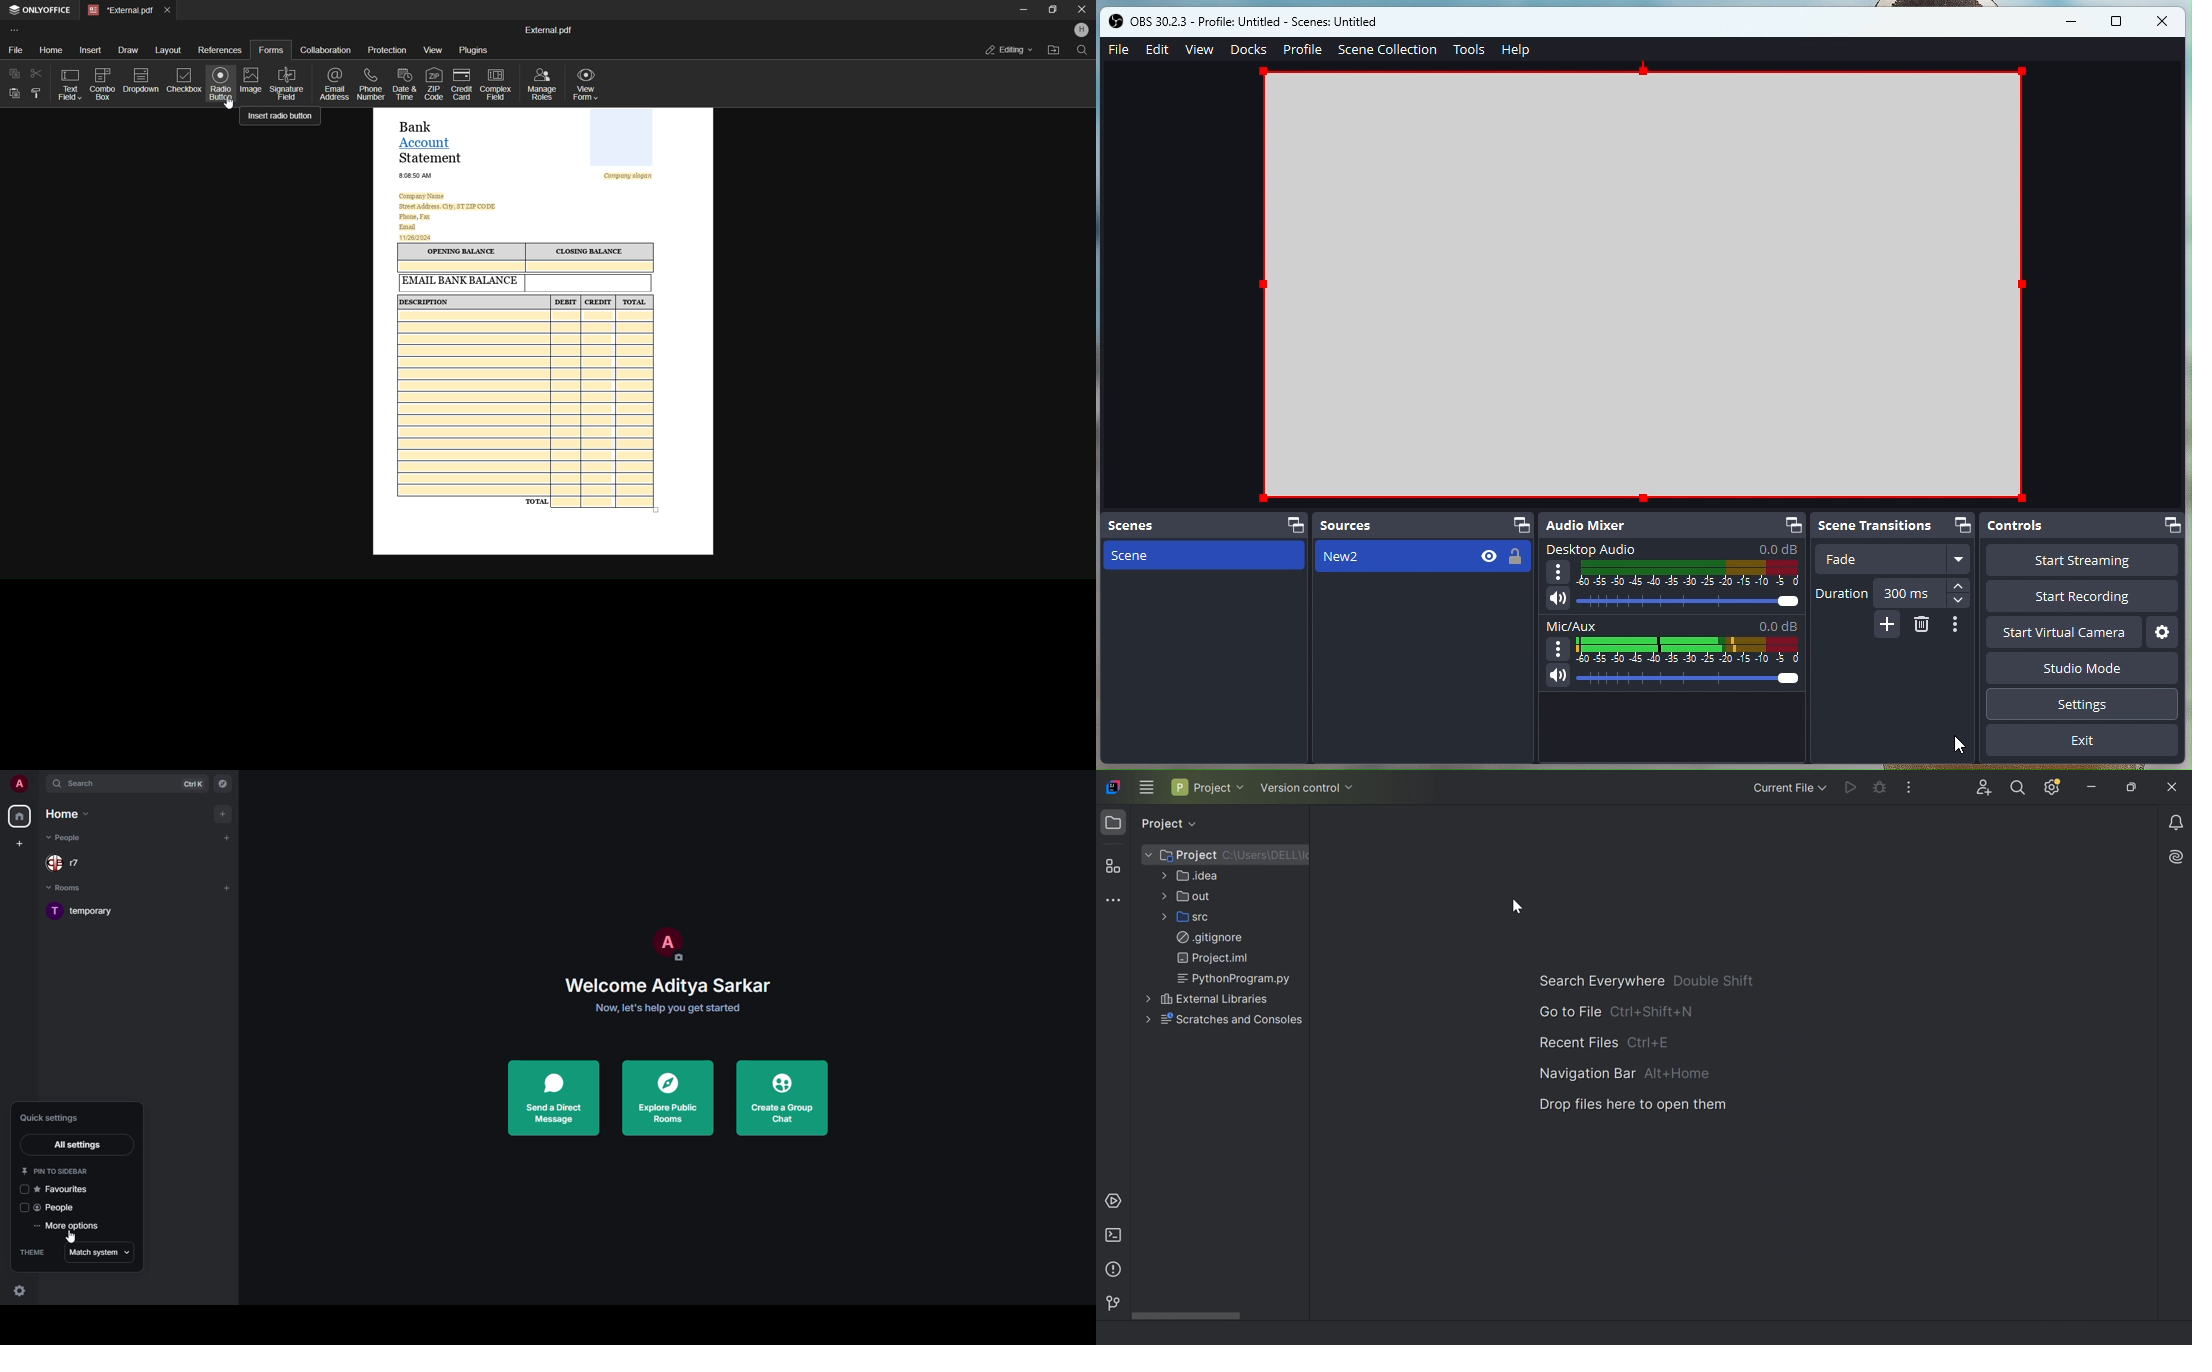  I want to click on Profile, so click(1304, 49).